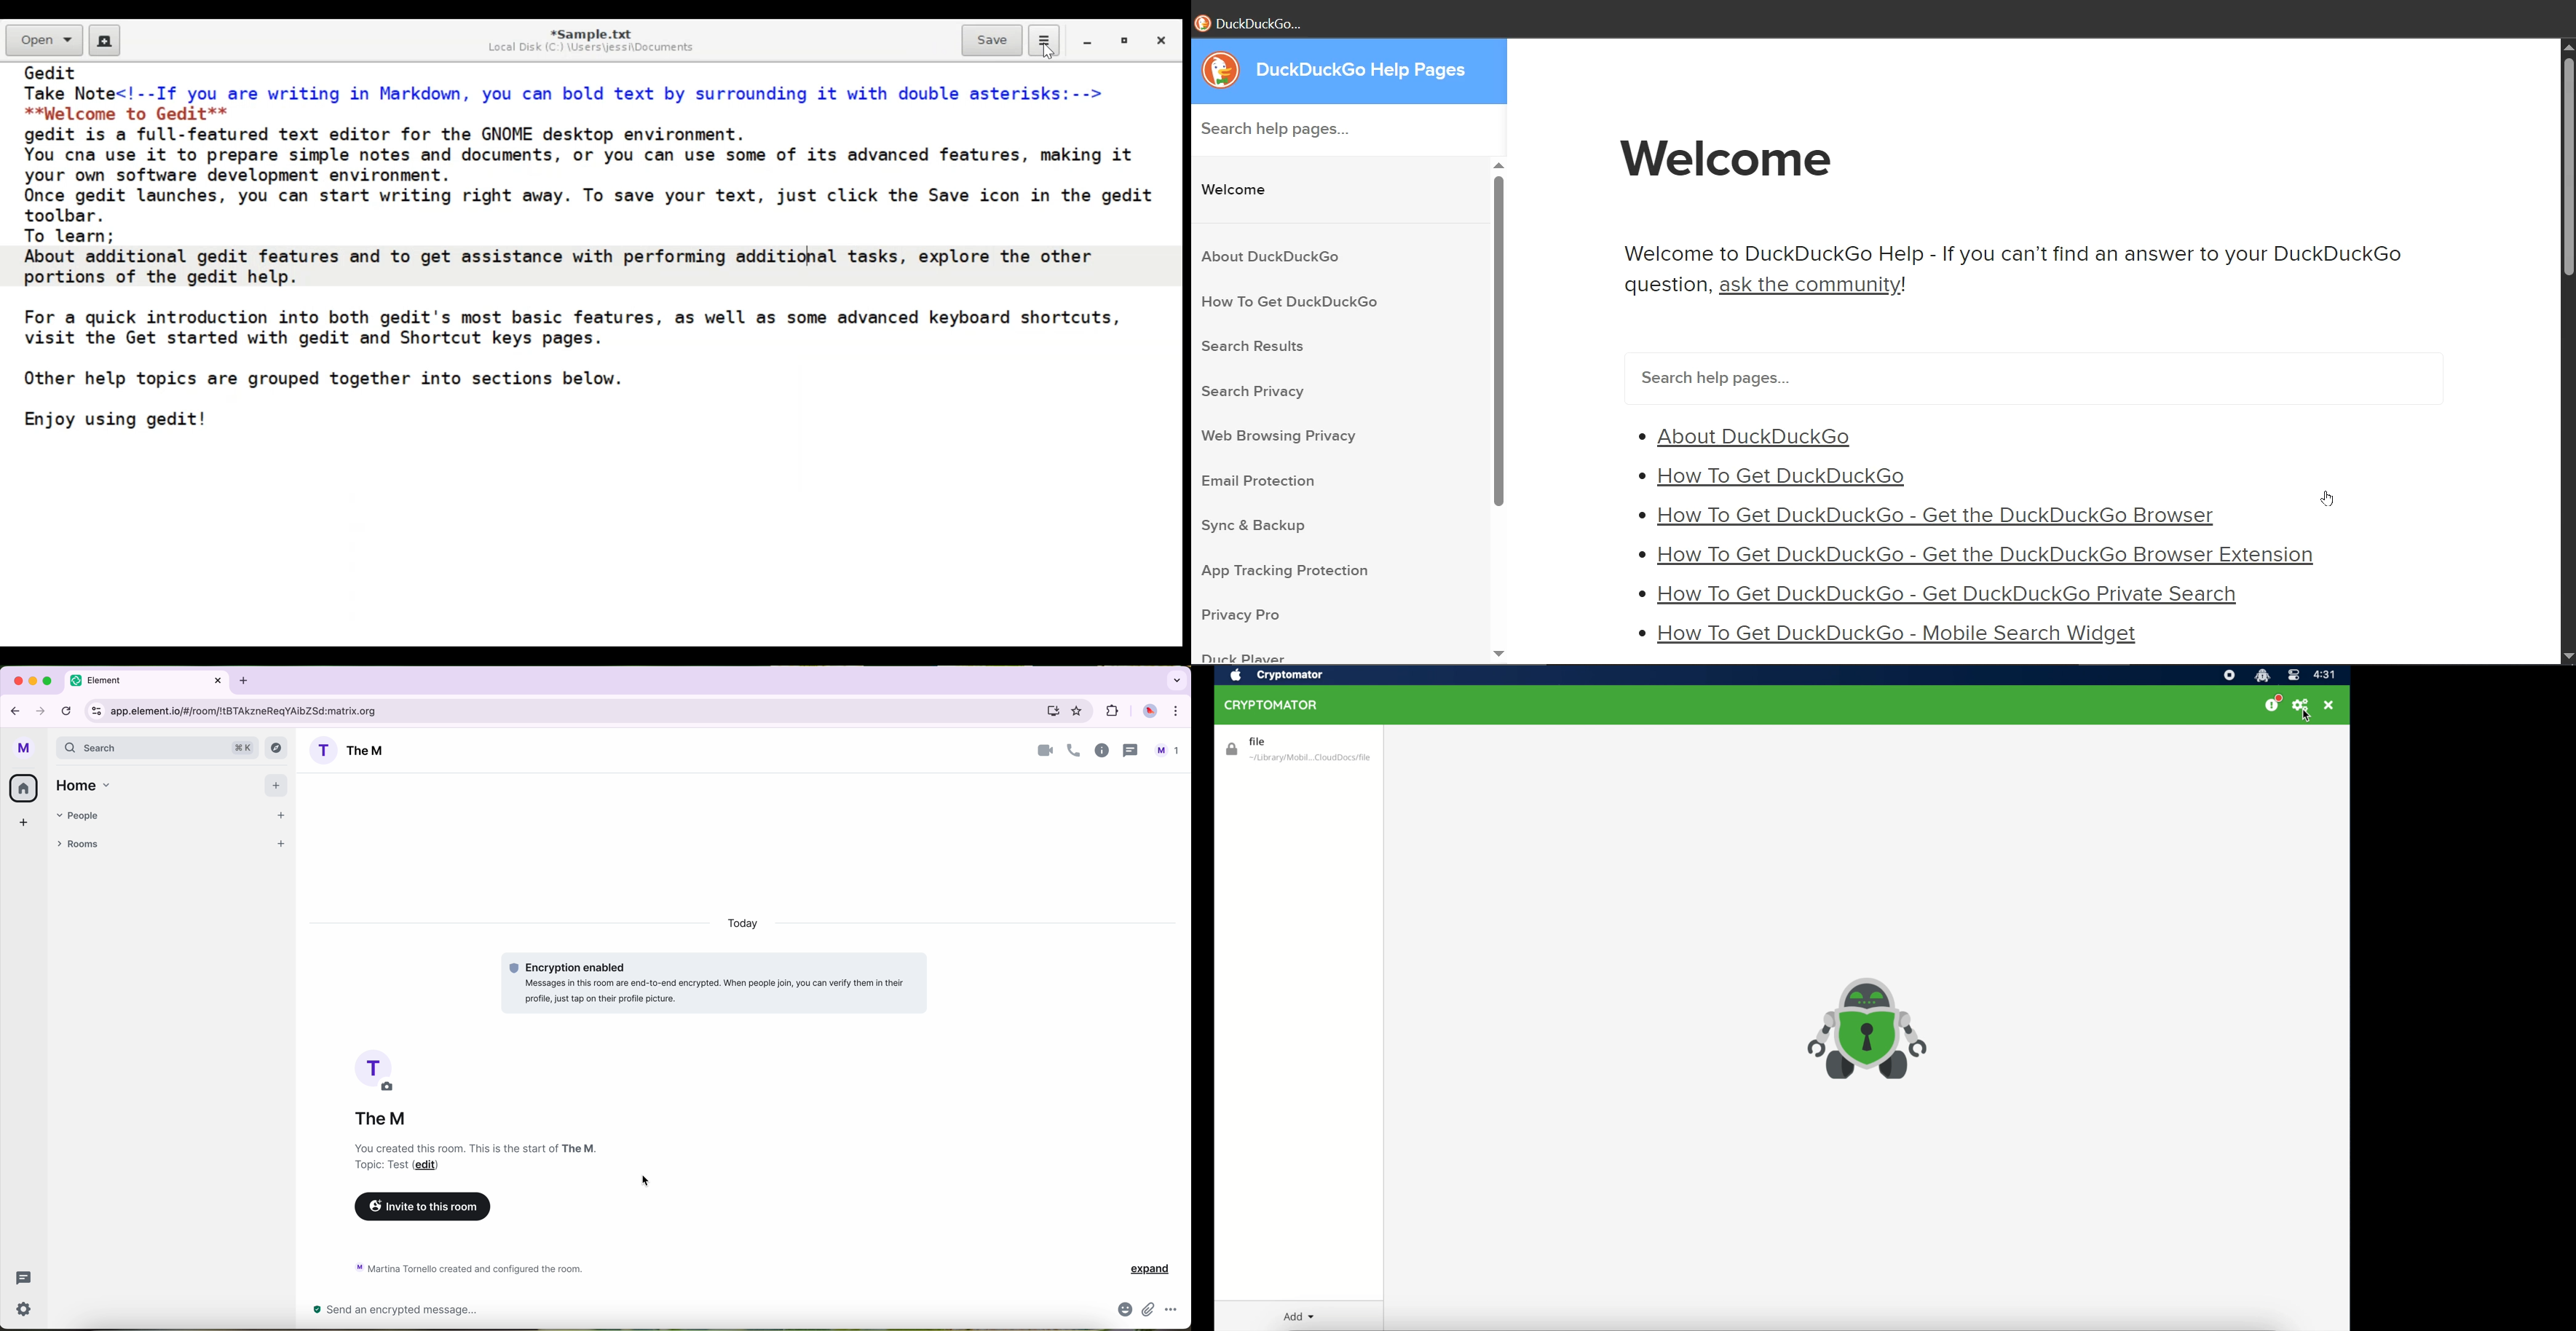 This screenshot has height=1344, width=2576. Describe the element at coordinates (23, 1280) in the screenshot. I see `threads` at that location.